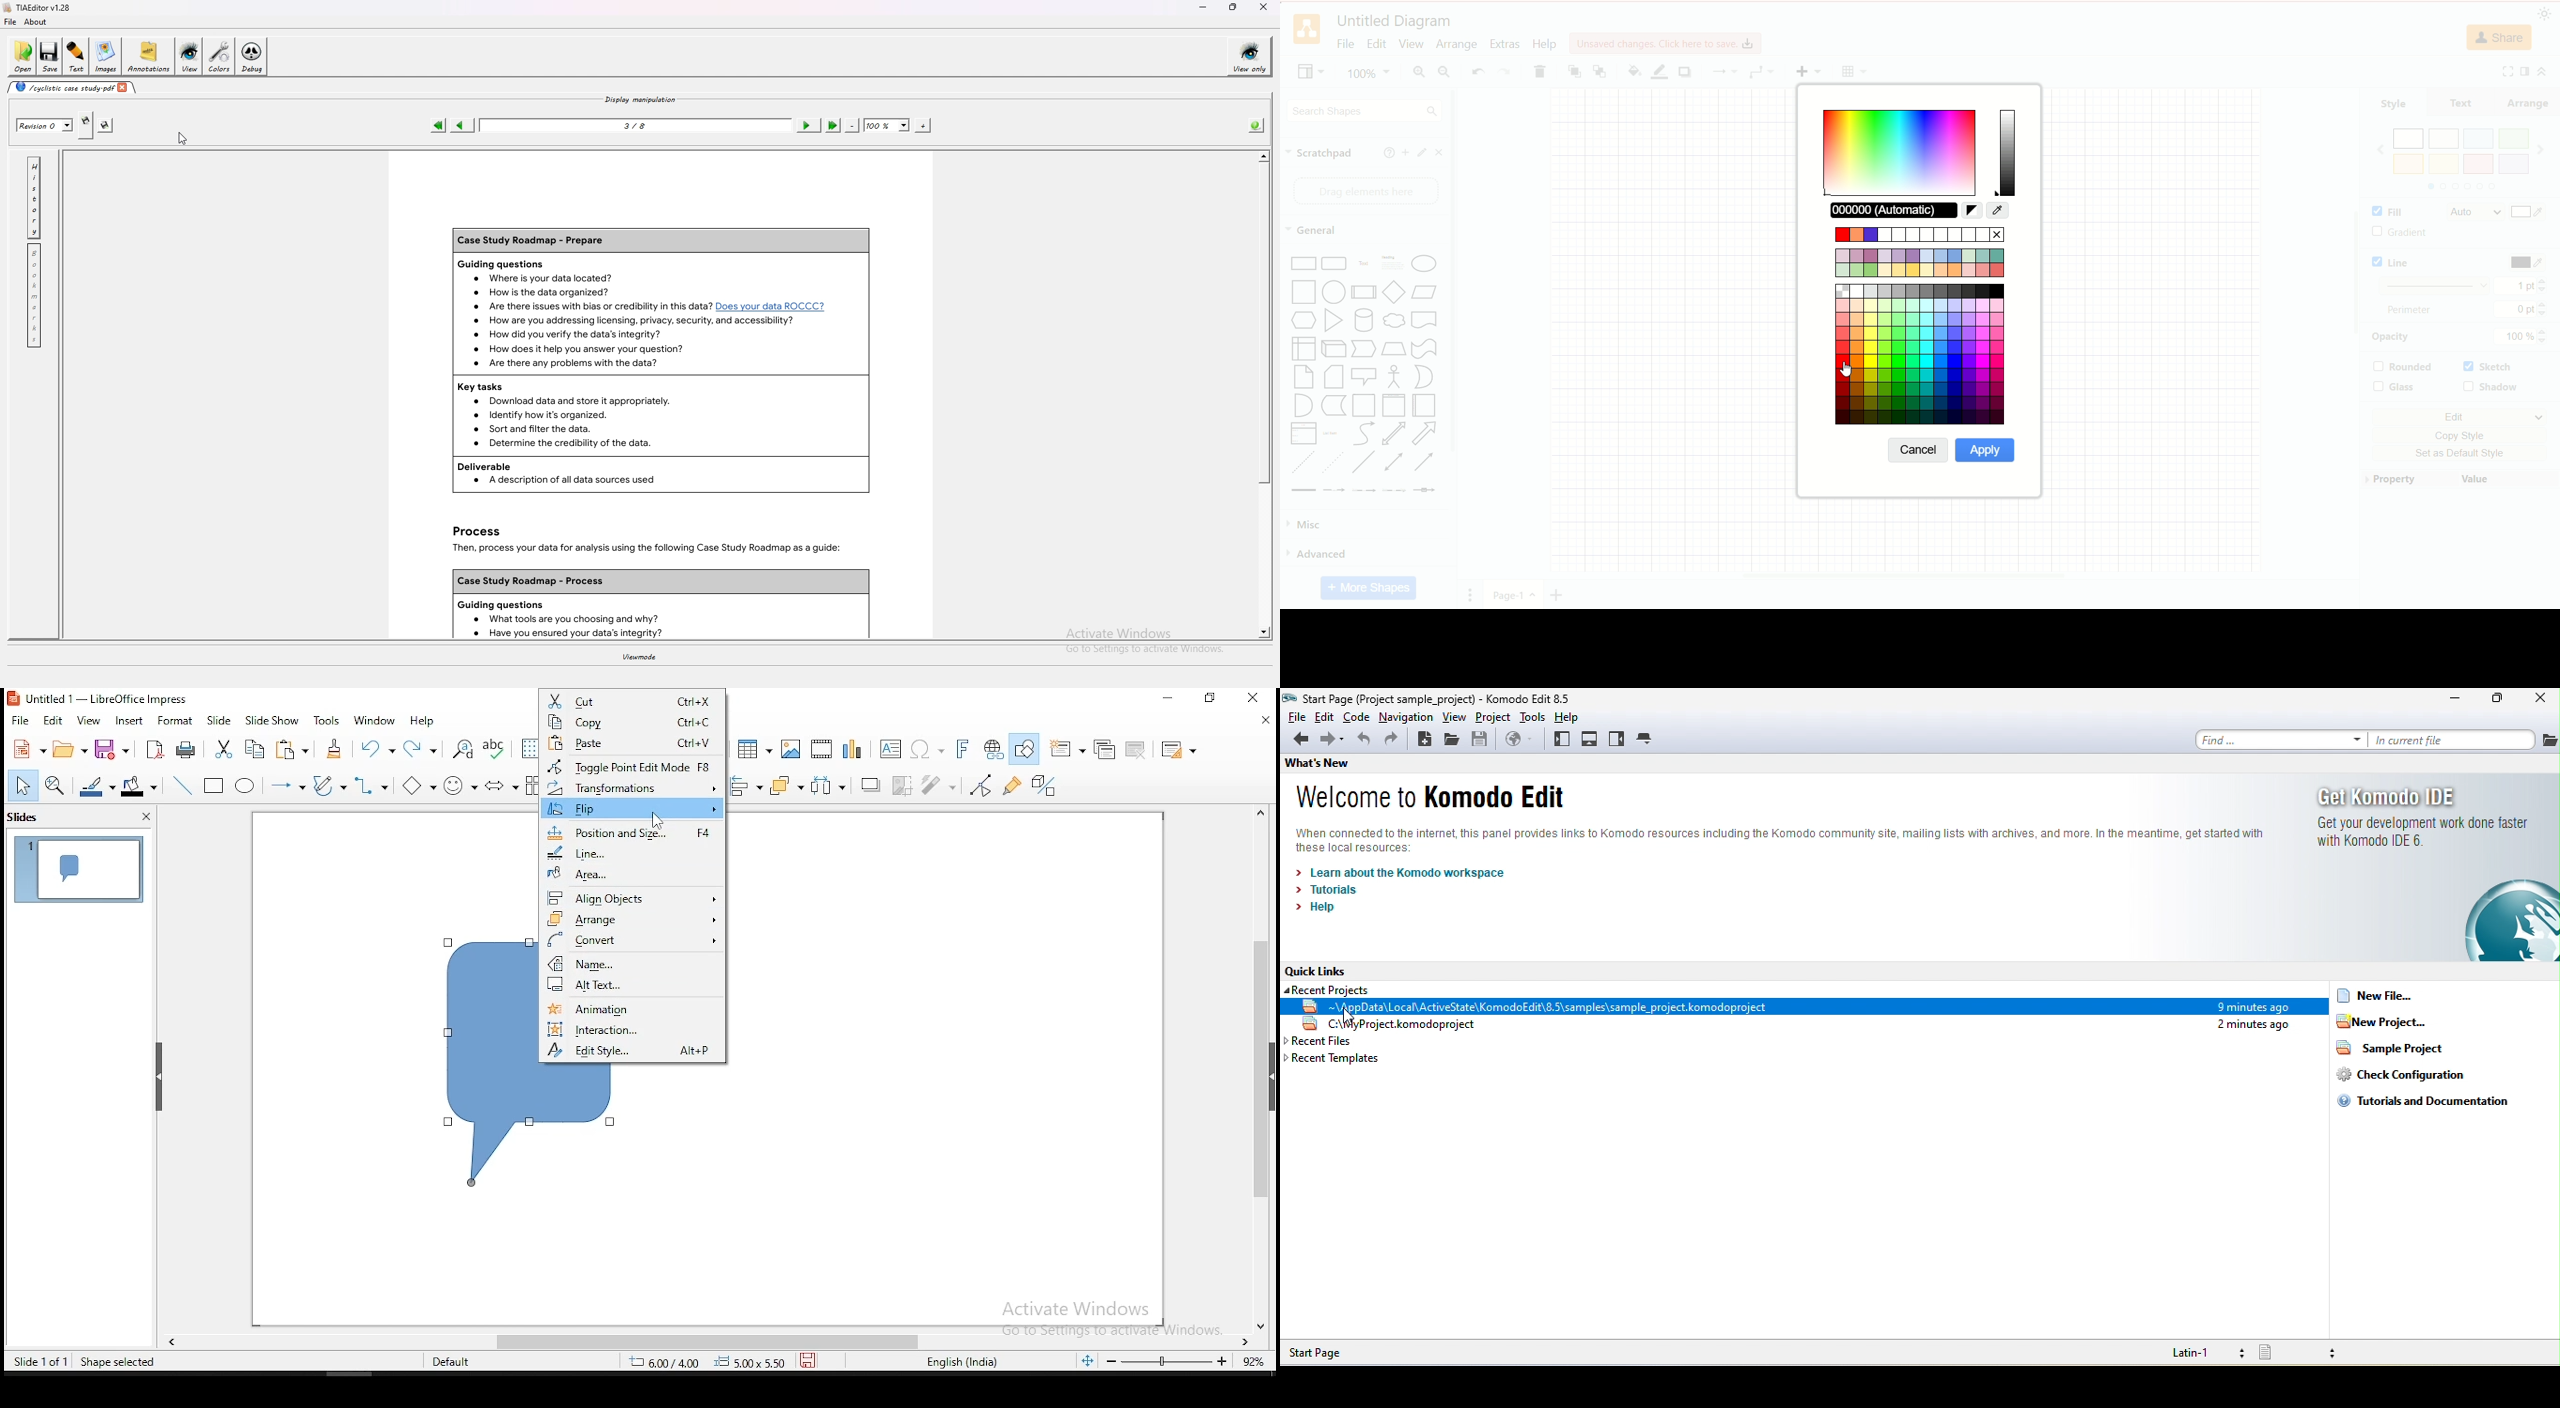  Describe the element at coordinates (789, 749) in the screenshot. I see `image` at that location.